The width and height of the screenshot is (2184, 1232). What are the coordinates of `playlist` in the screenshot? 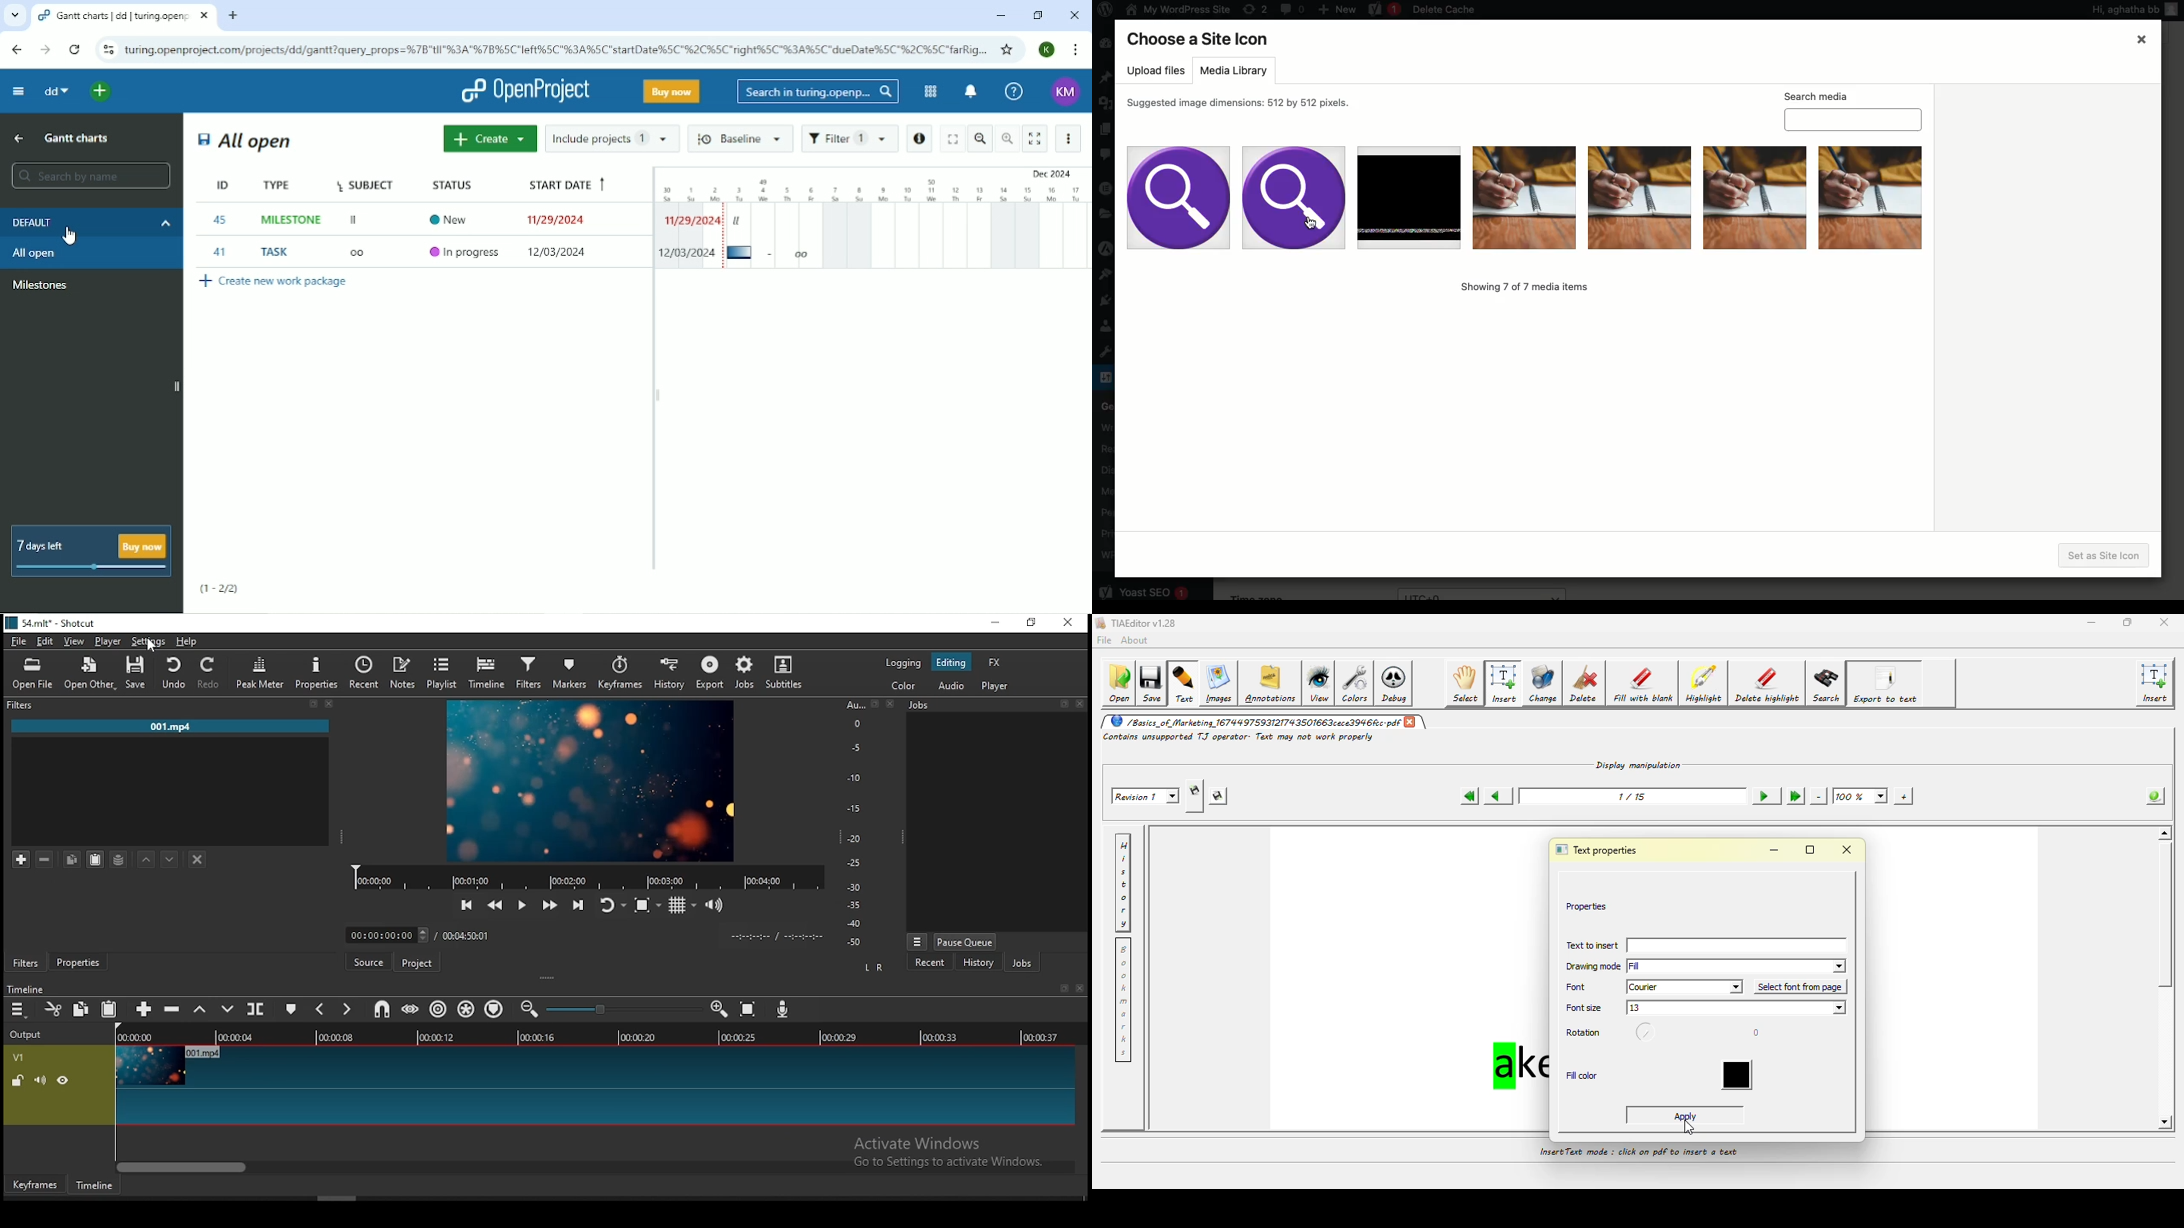 It's located at (443, 672).